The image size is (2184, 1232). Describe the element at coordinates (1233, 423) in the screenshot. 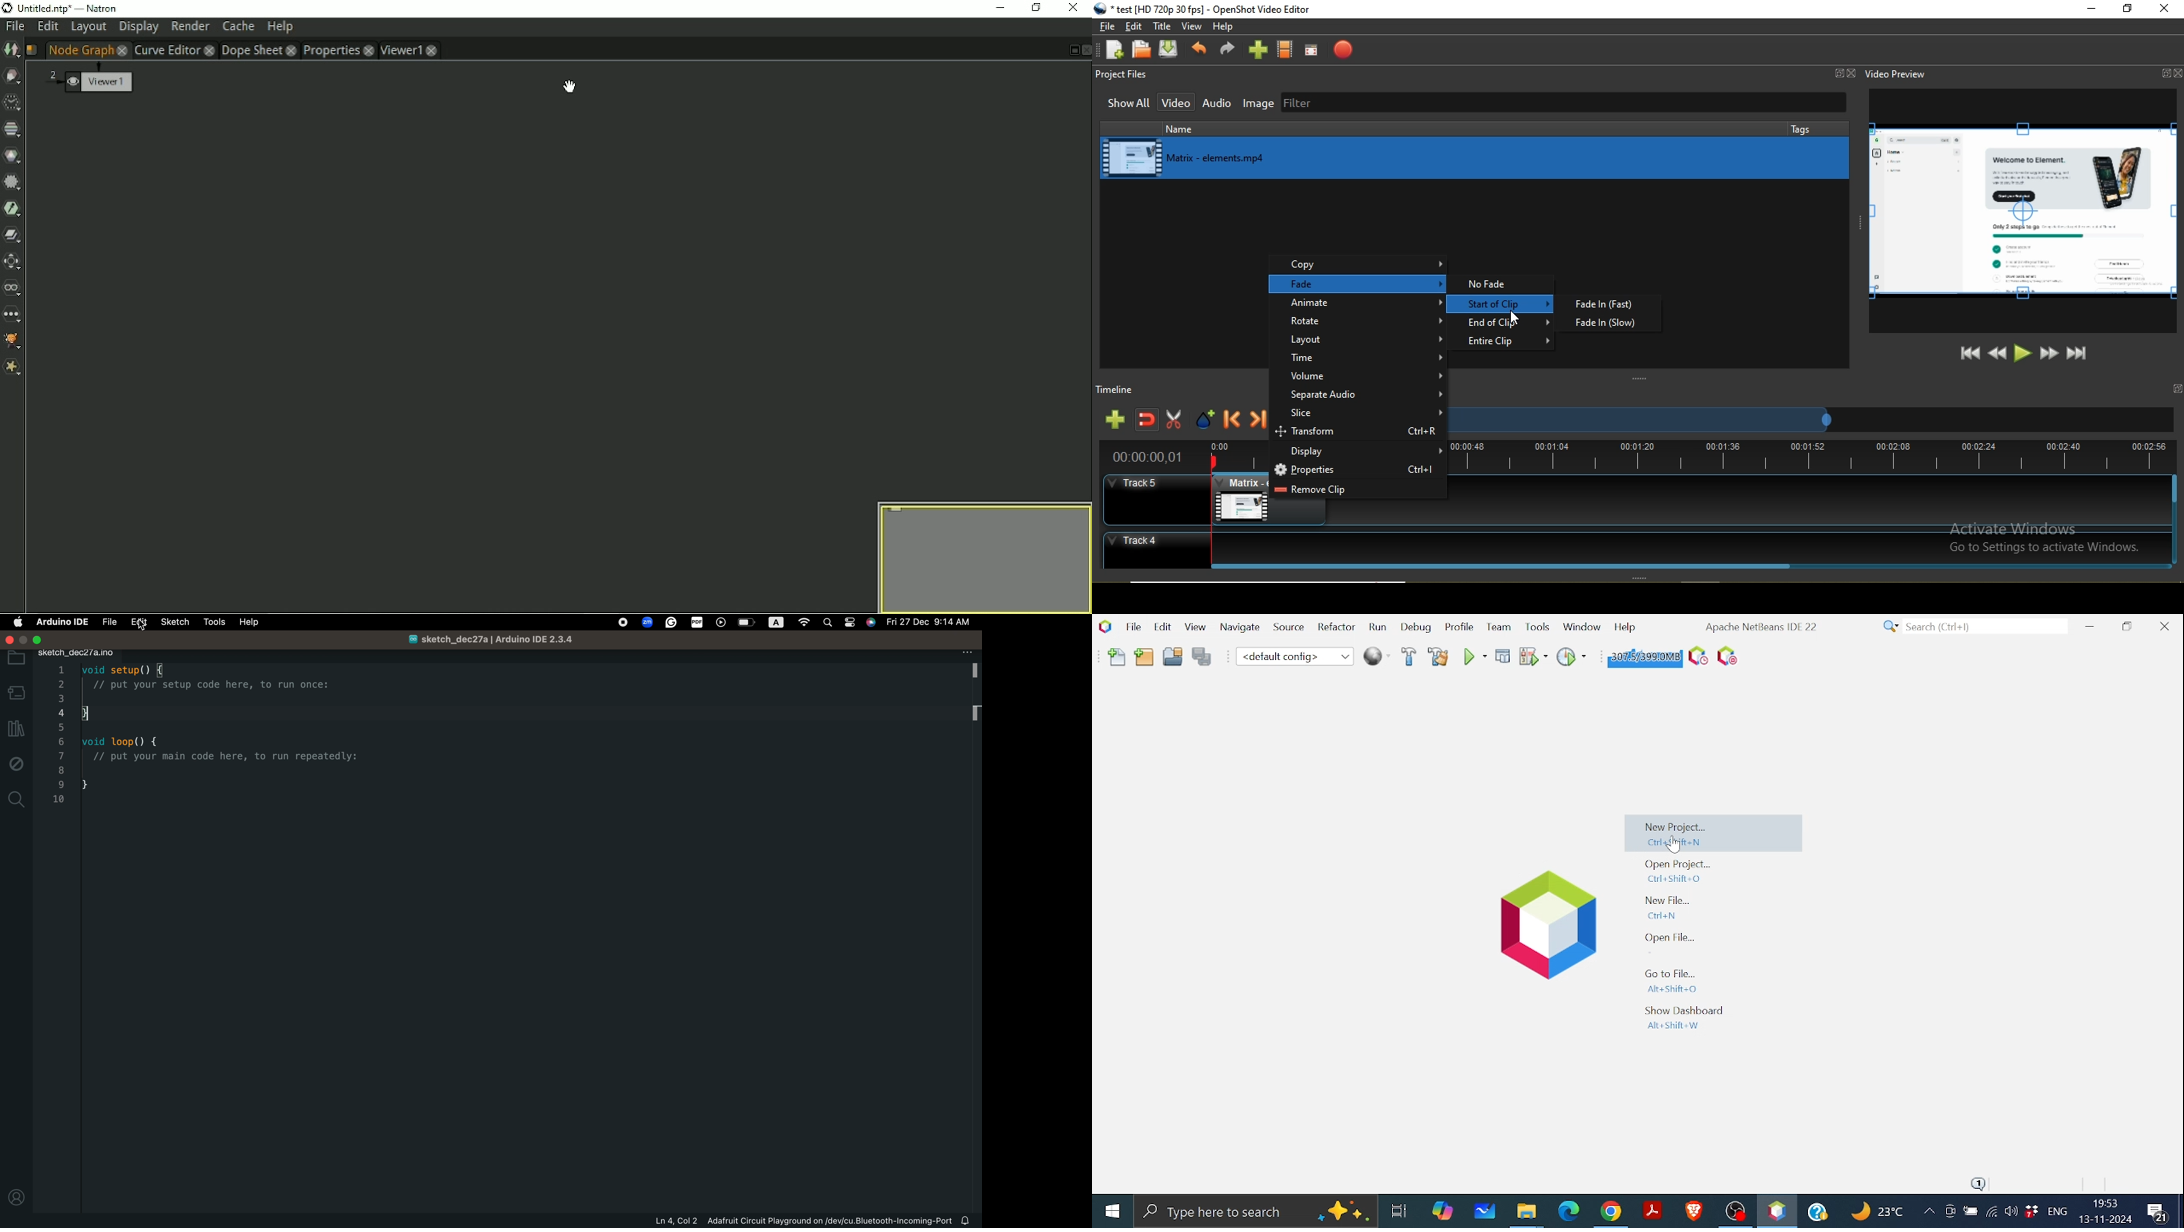

I see `Previous marker` at that location.